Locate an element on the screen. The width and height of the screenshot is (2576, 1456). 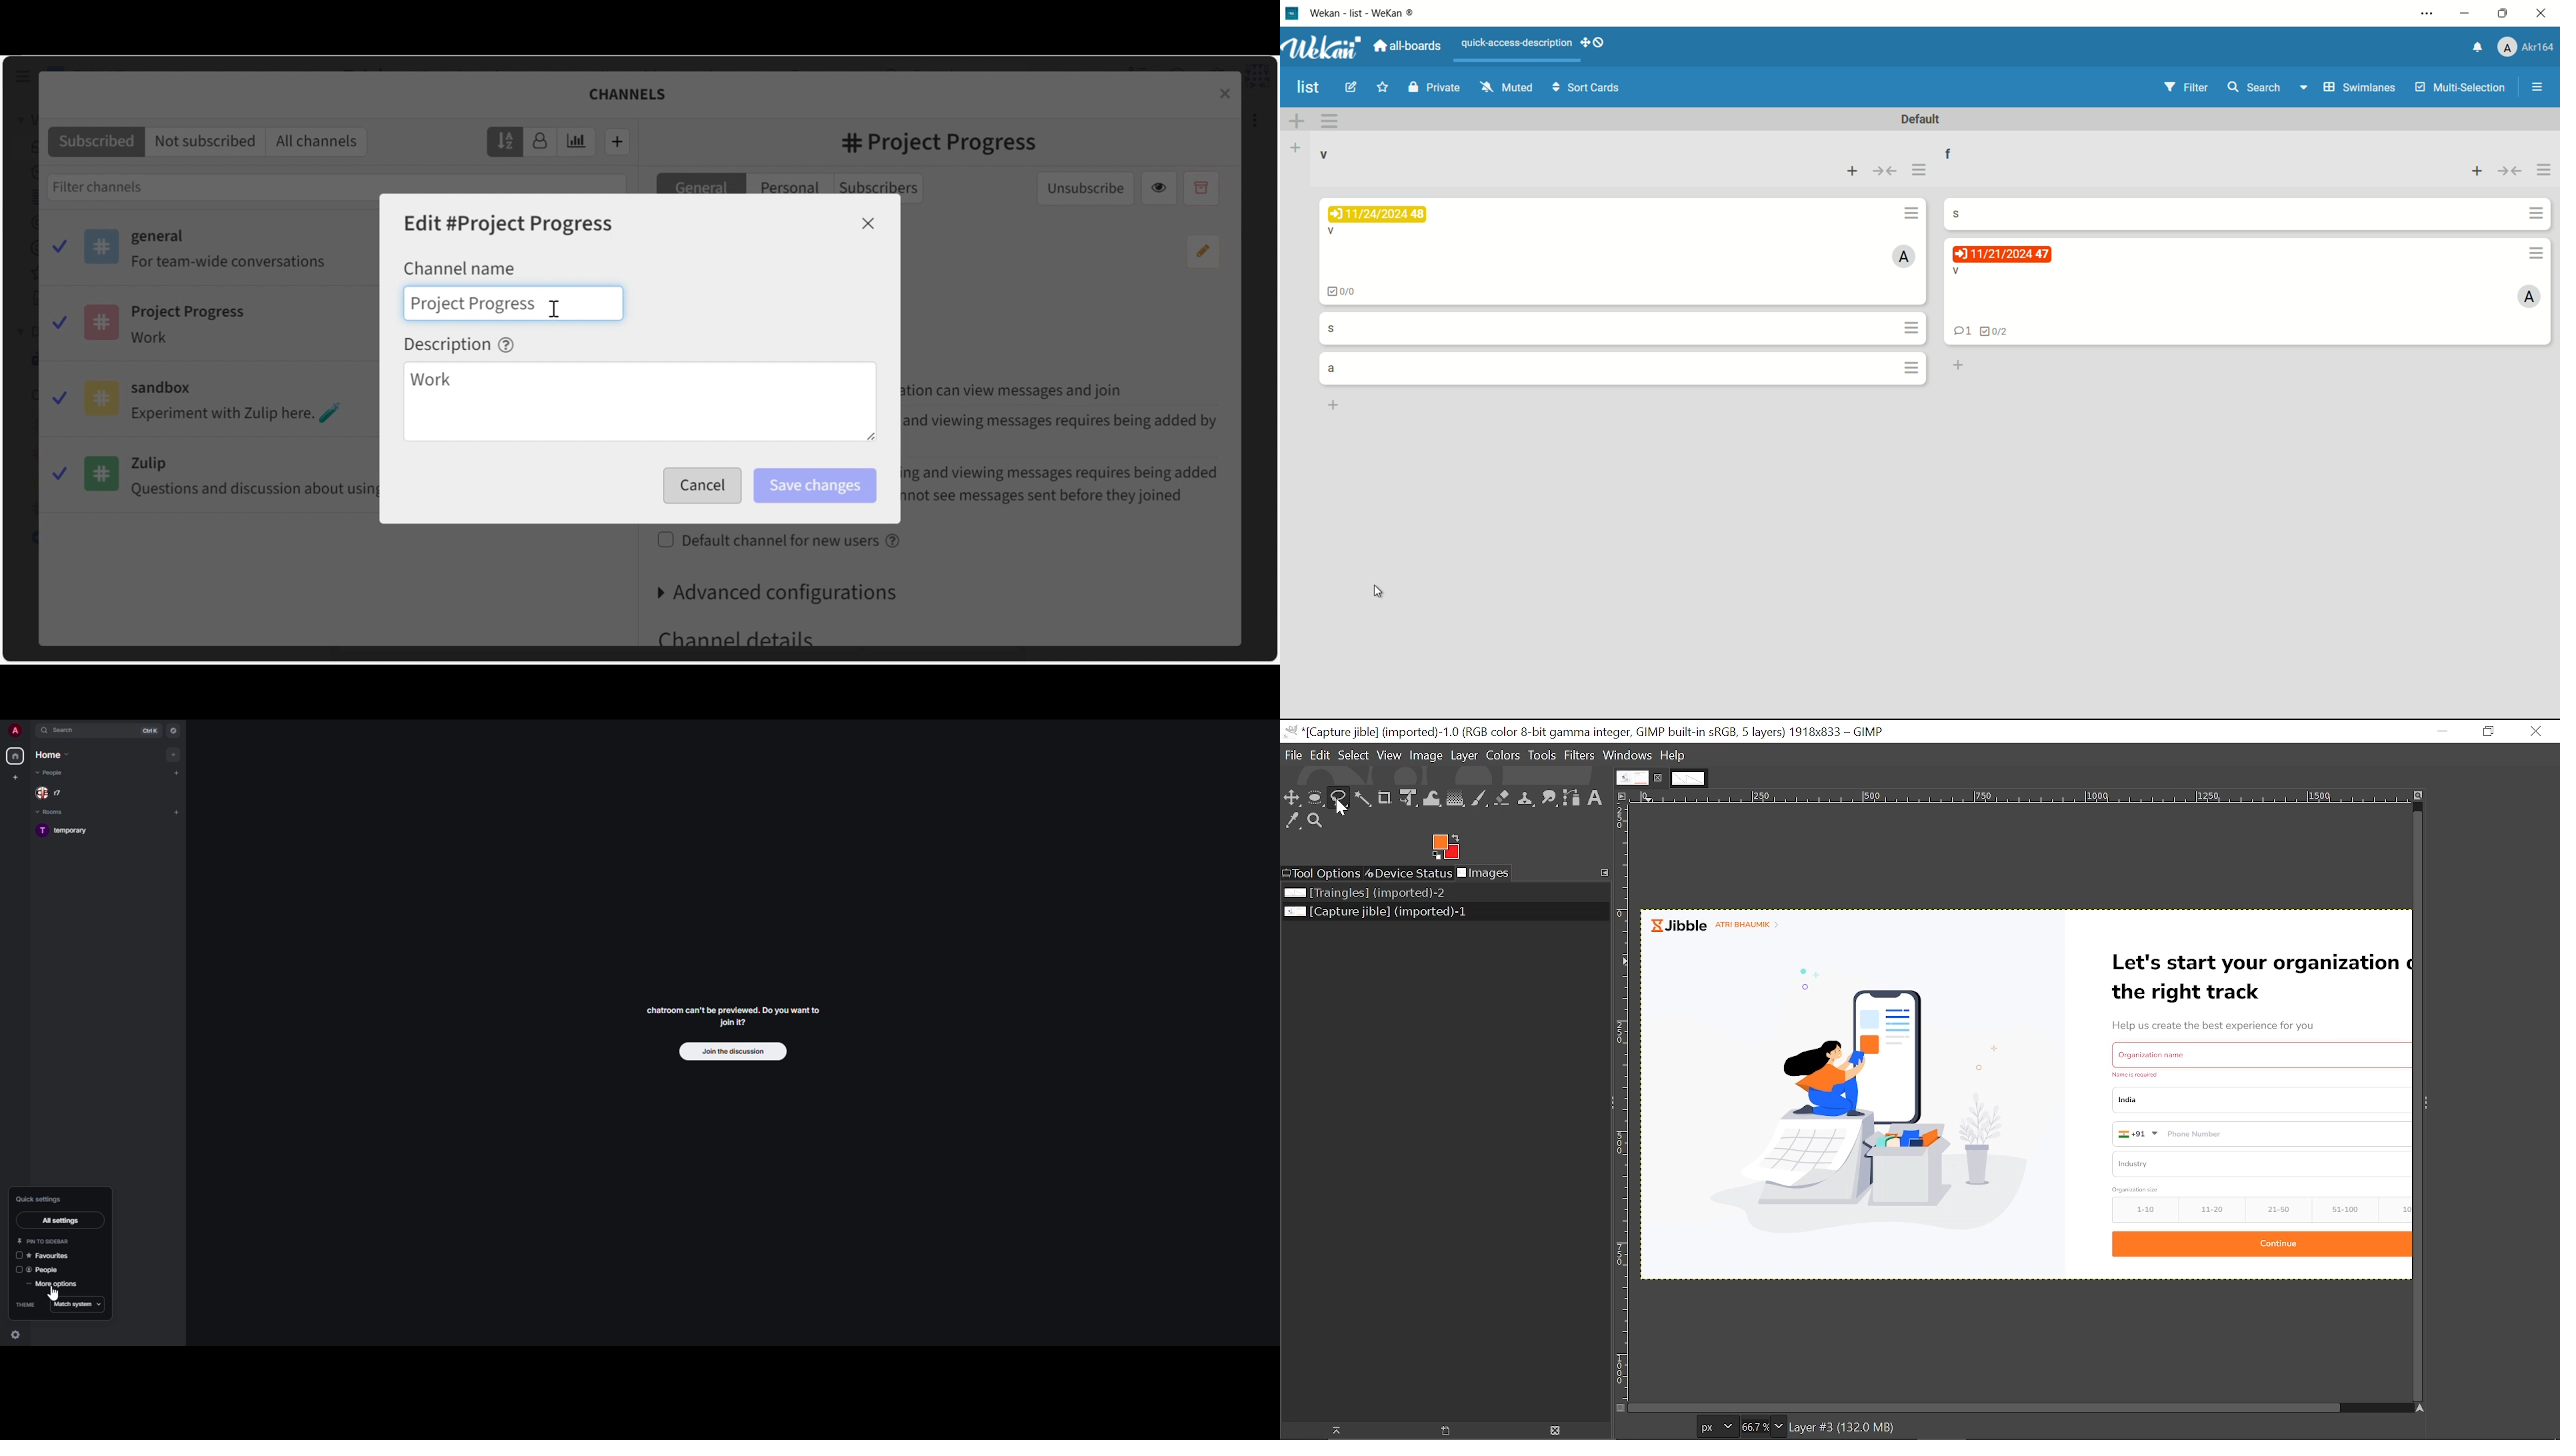
favorites is located at coordinates (45, 1256).